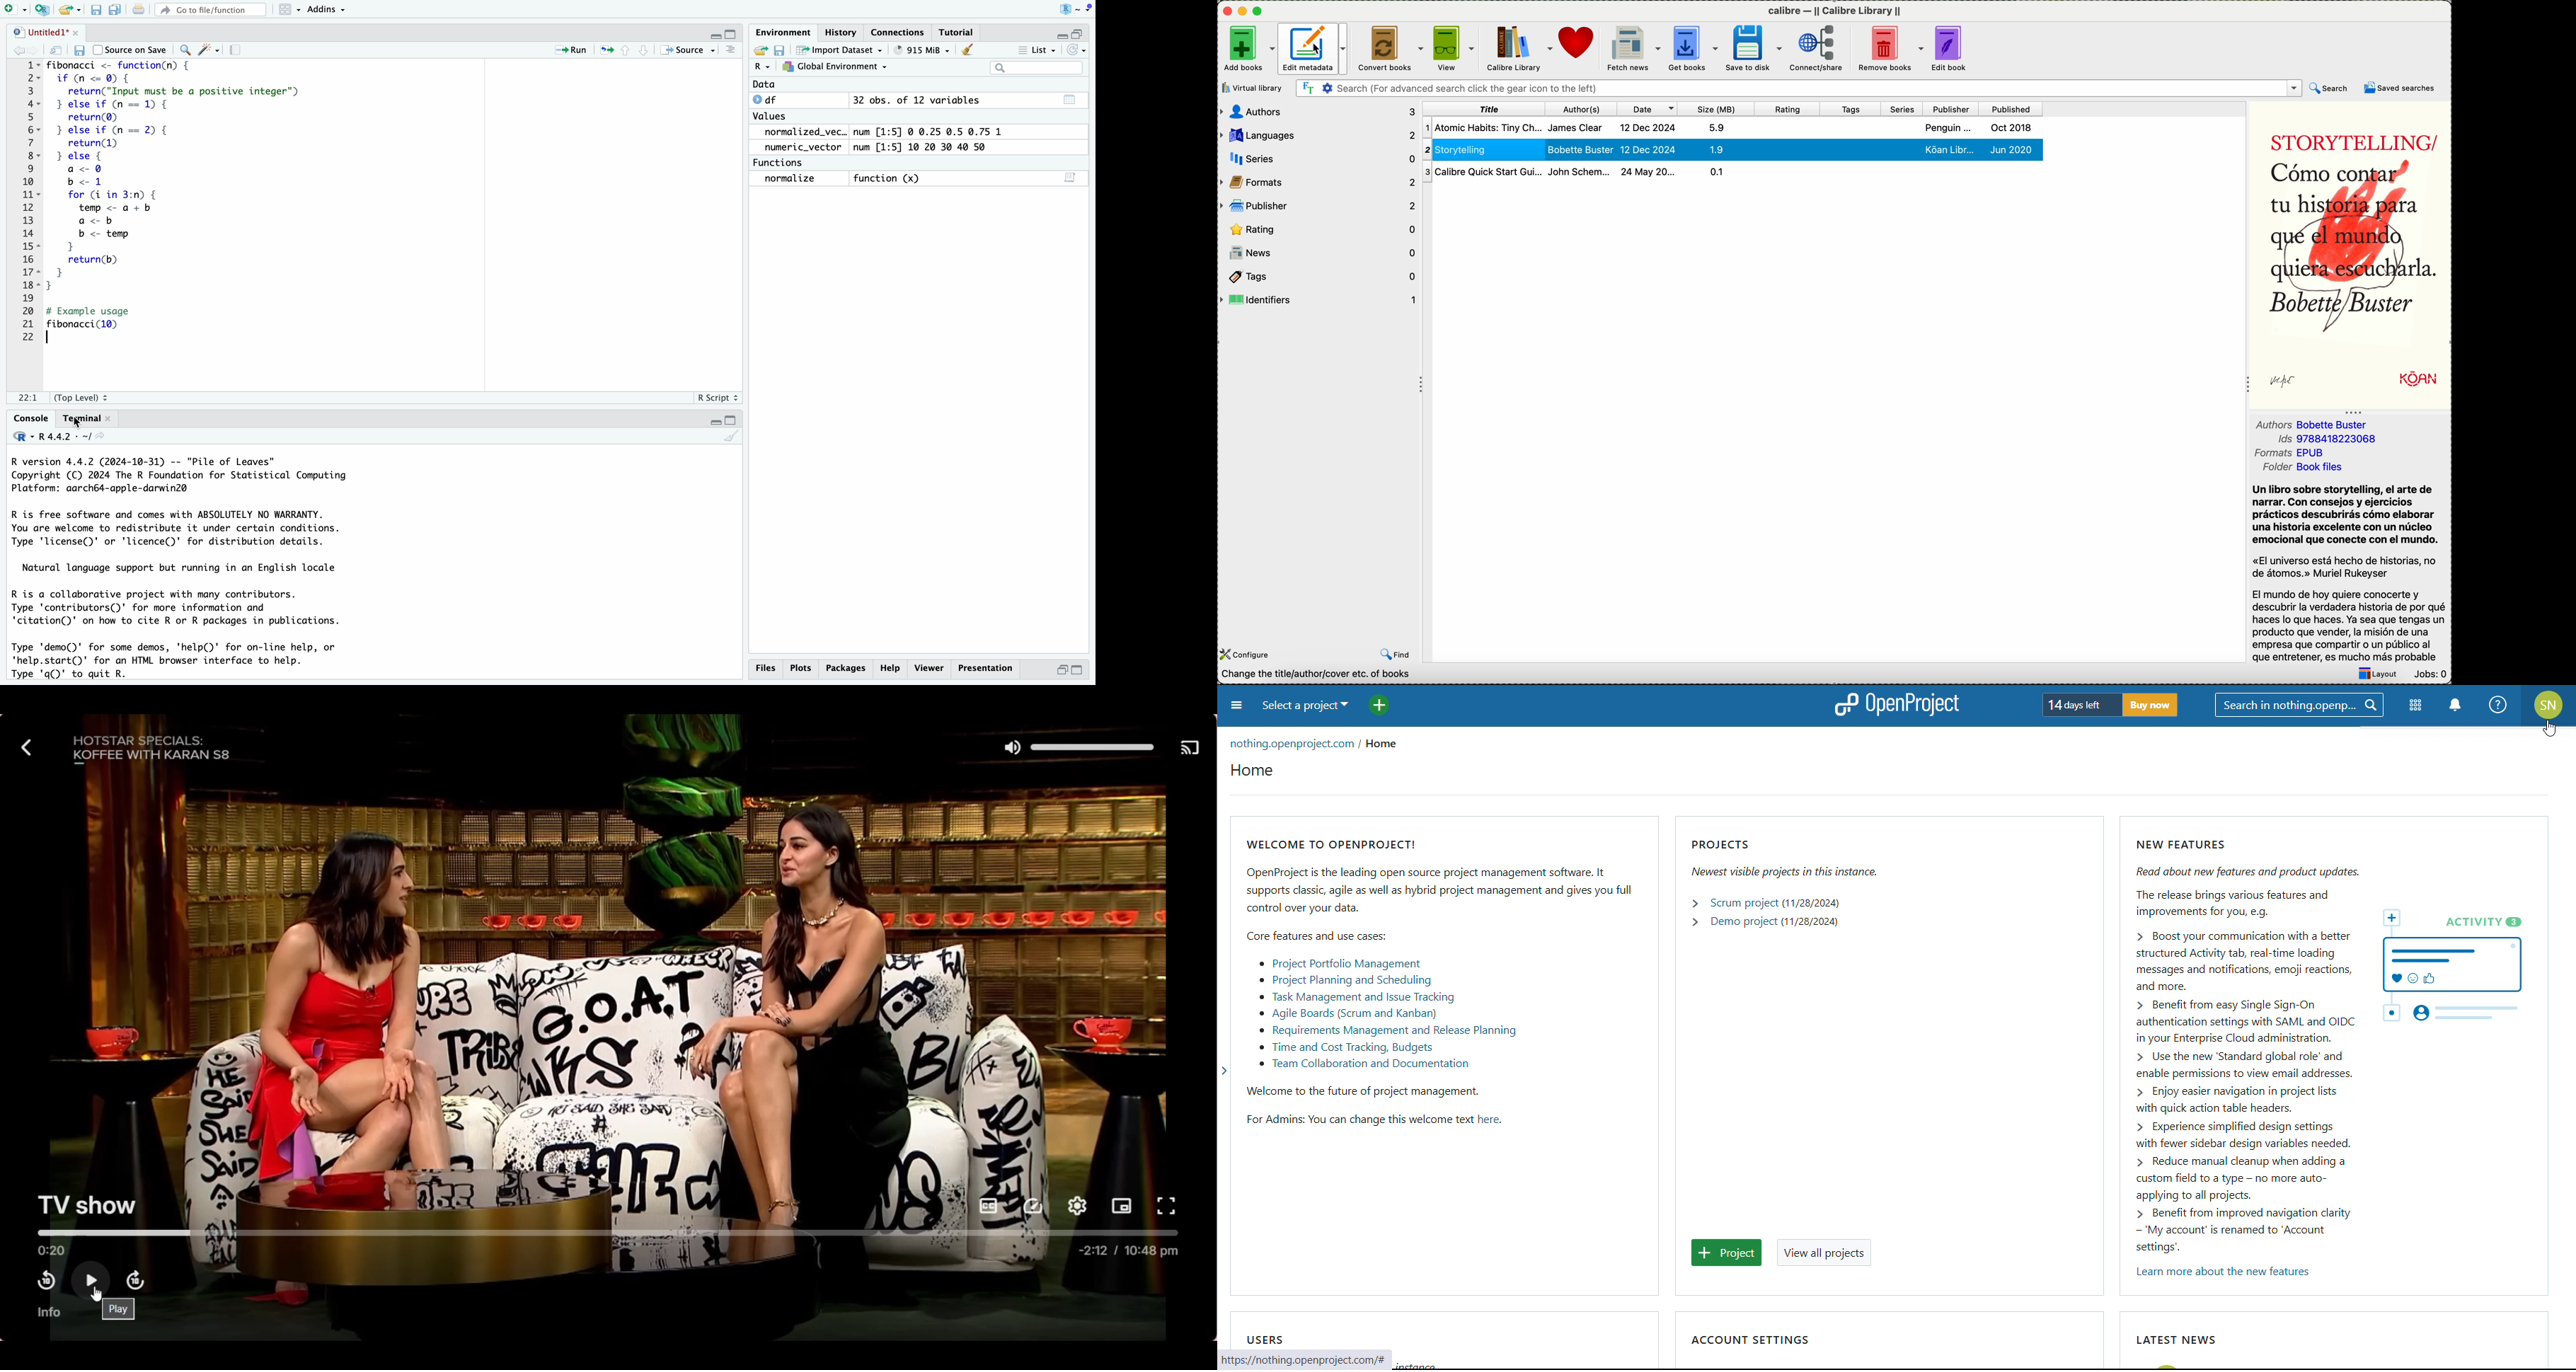  Describe the element at coordinates (728, 49) in the screenshot. I see `clear console` at that location.